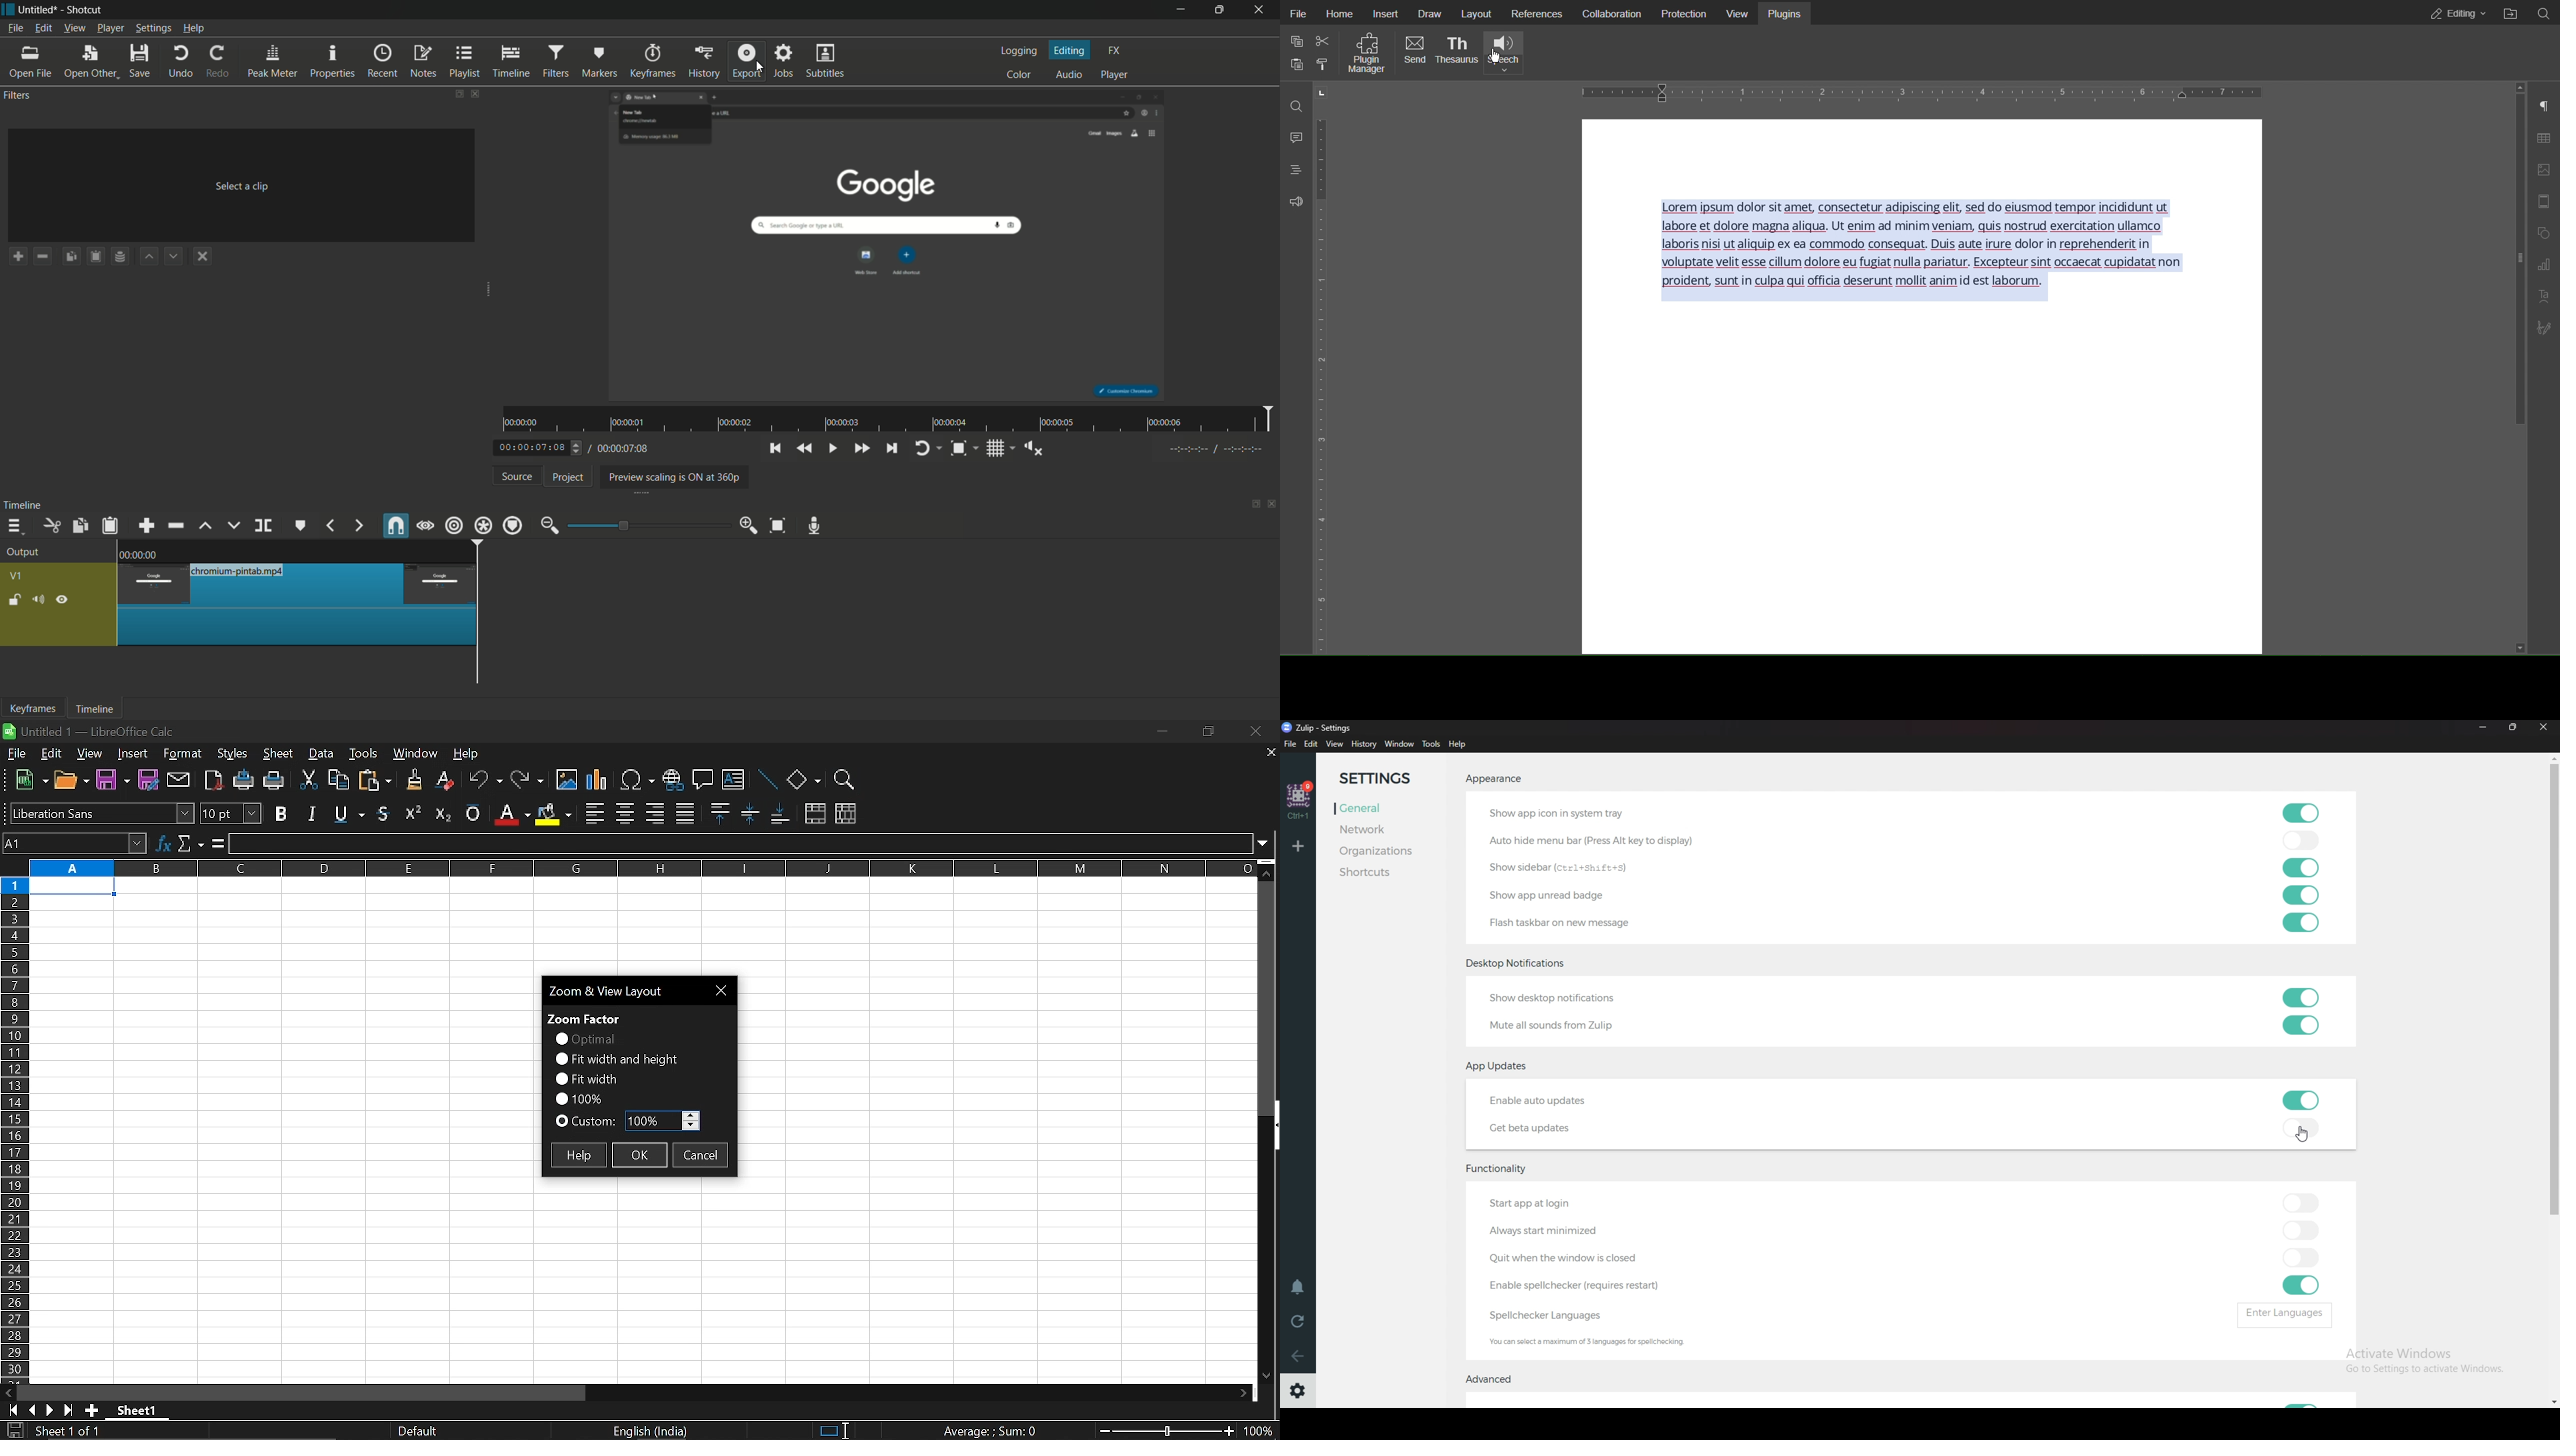 The width and height of the screenshot is (2576, 1456). Describe the element at coordinates (1394, 830) in the screenshot. I see `Network` at that location.